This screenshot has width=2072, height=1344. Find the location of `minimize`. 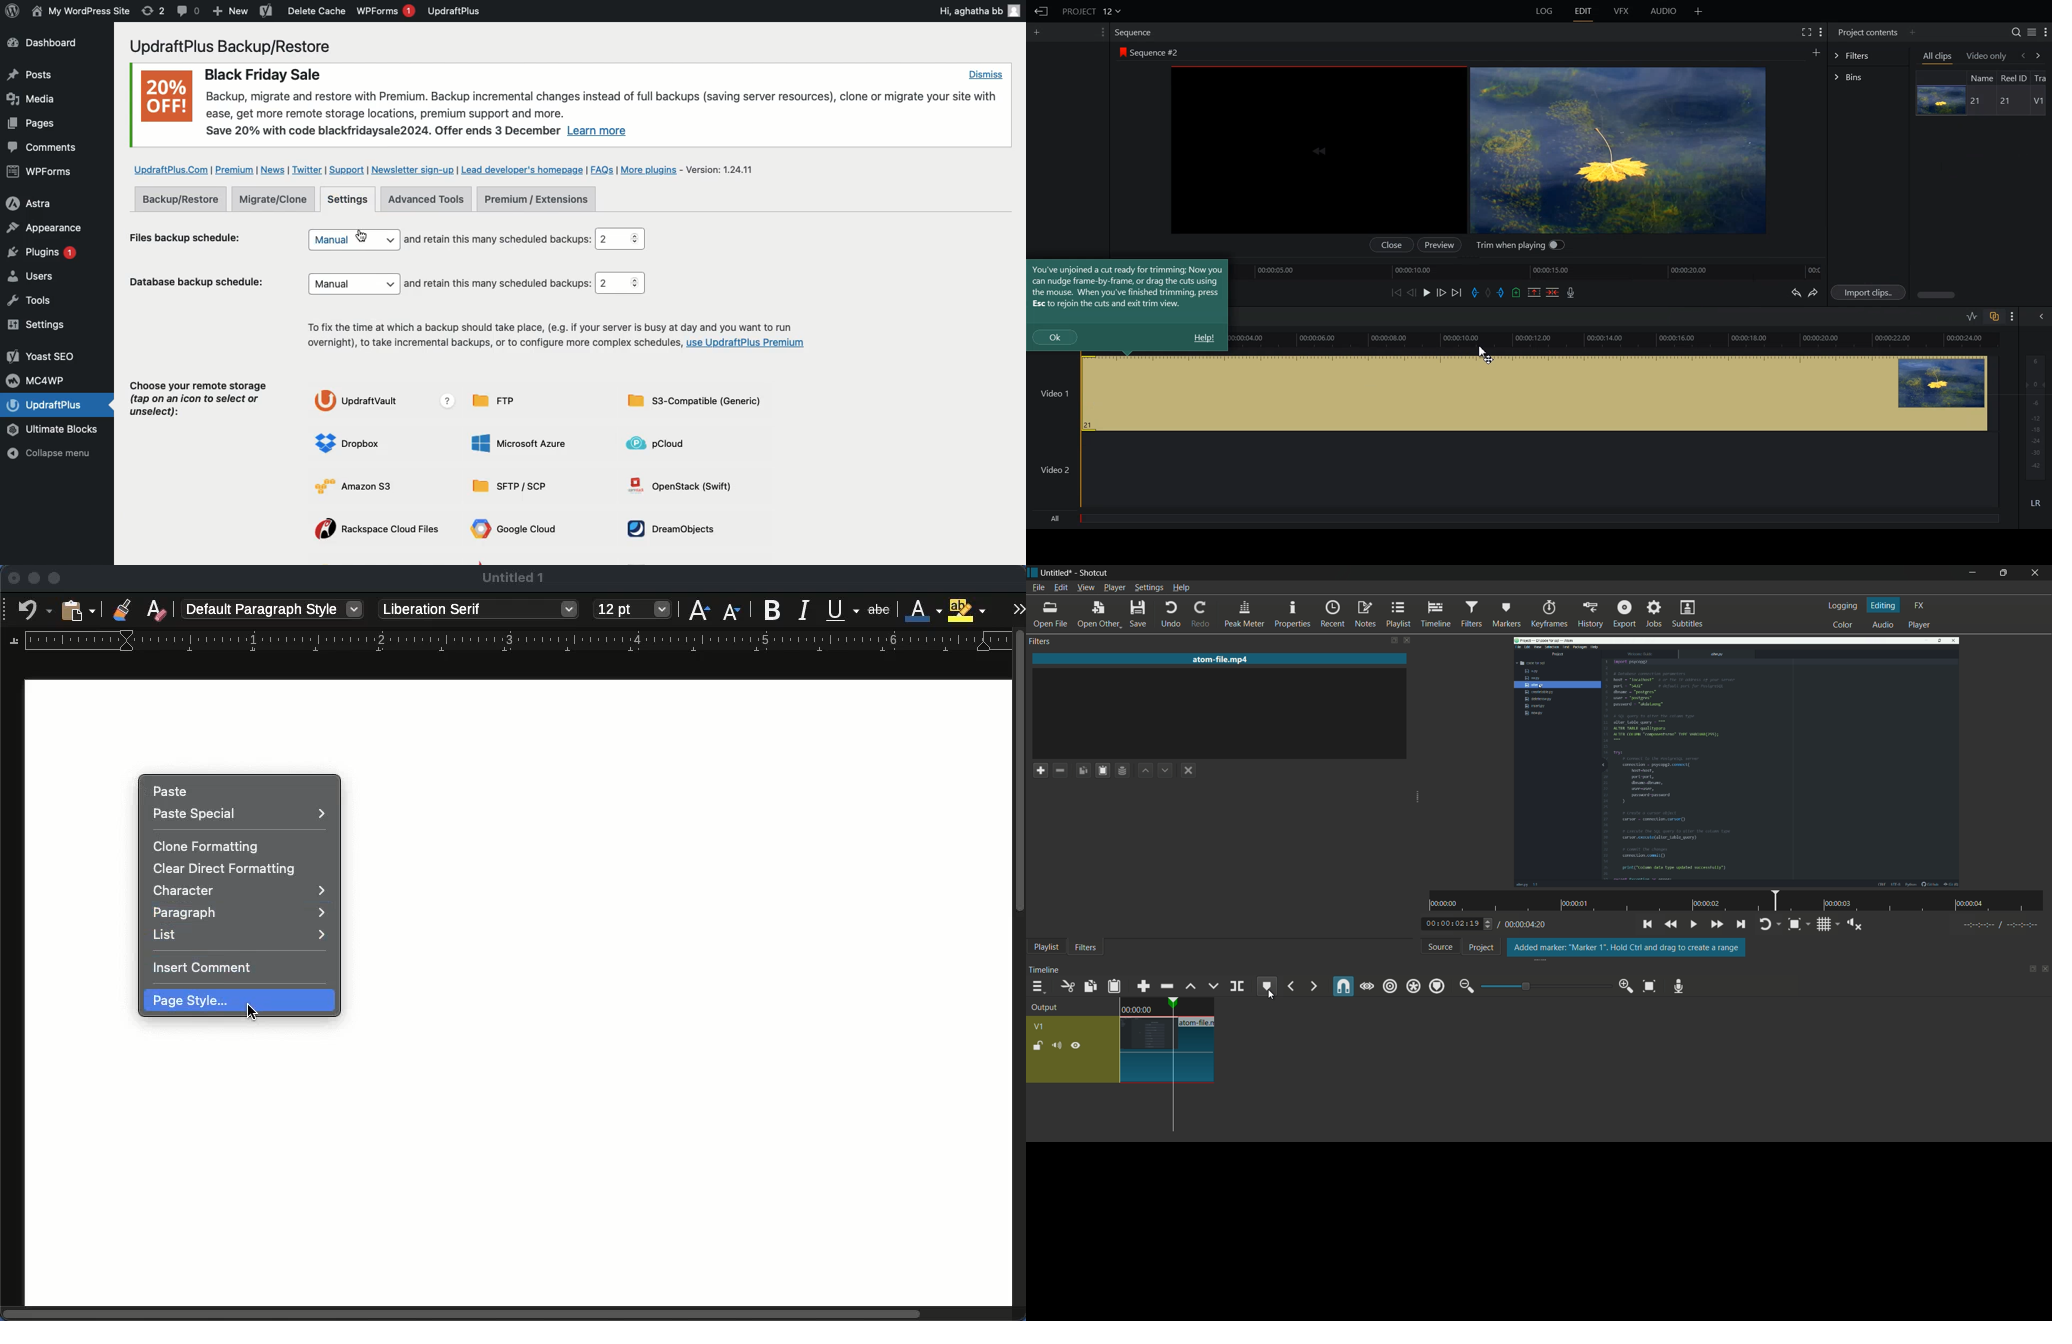

minimize is located at coordinates (33, 579).